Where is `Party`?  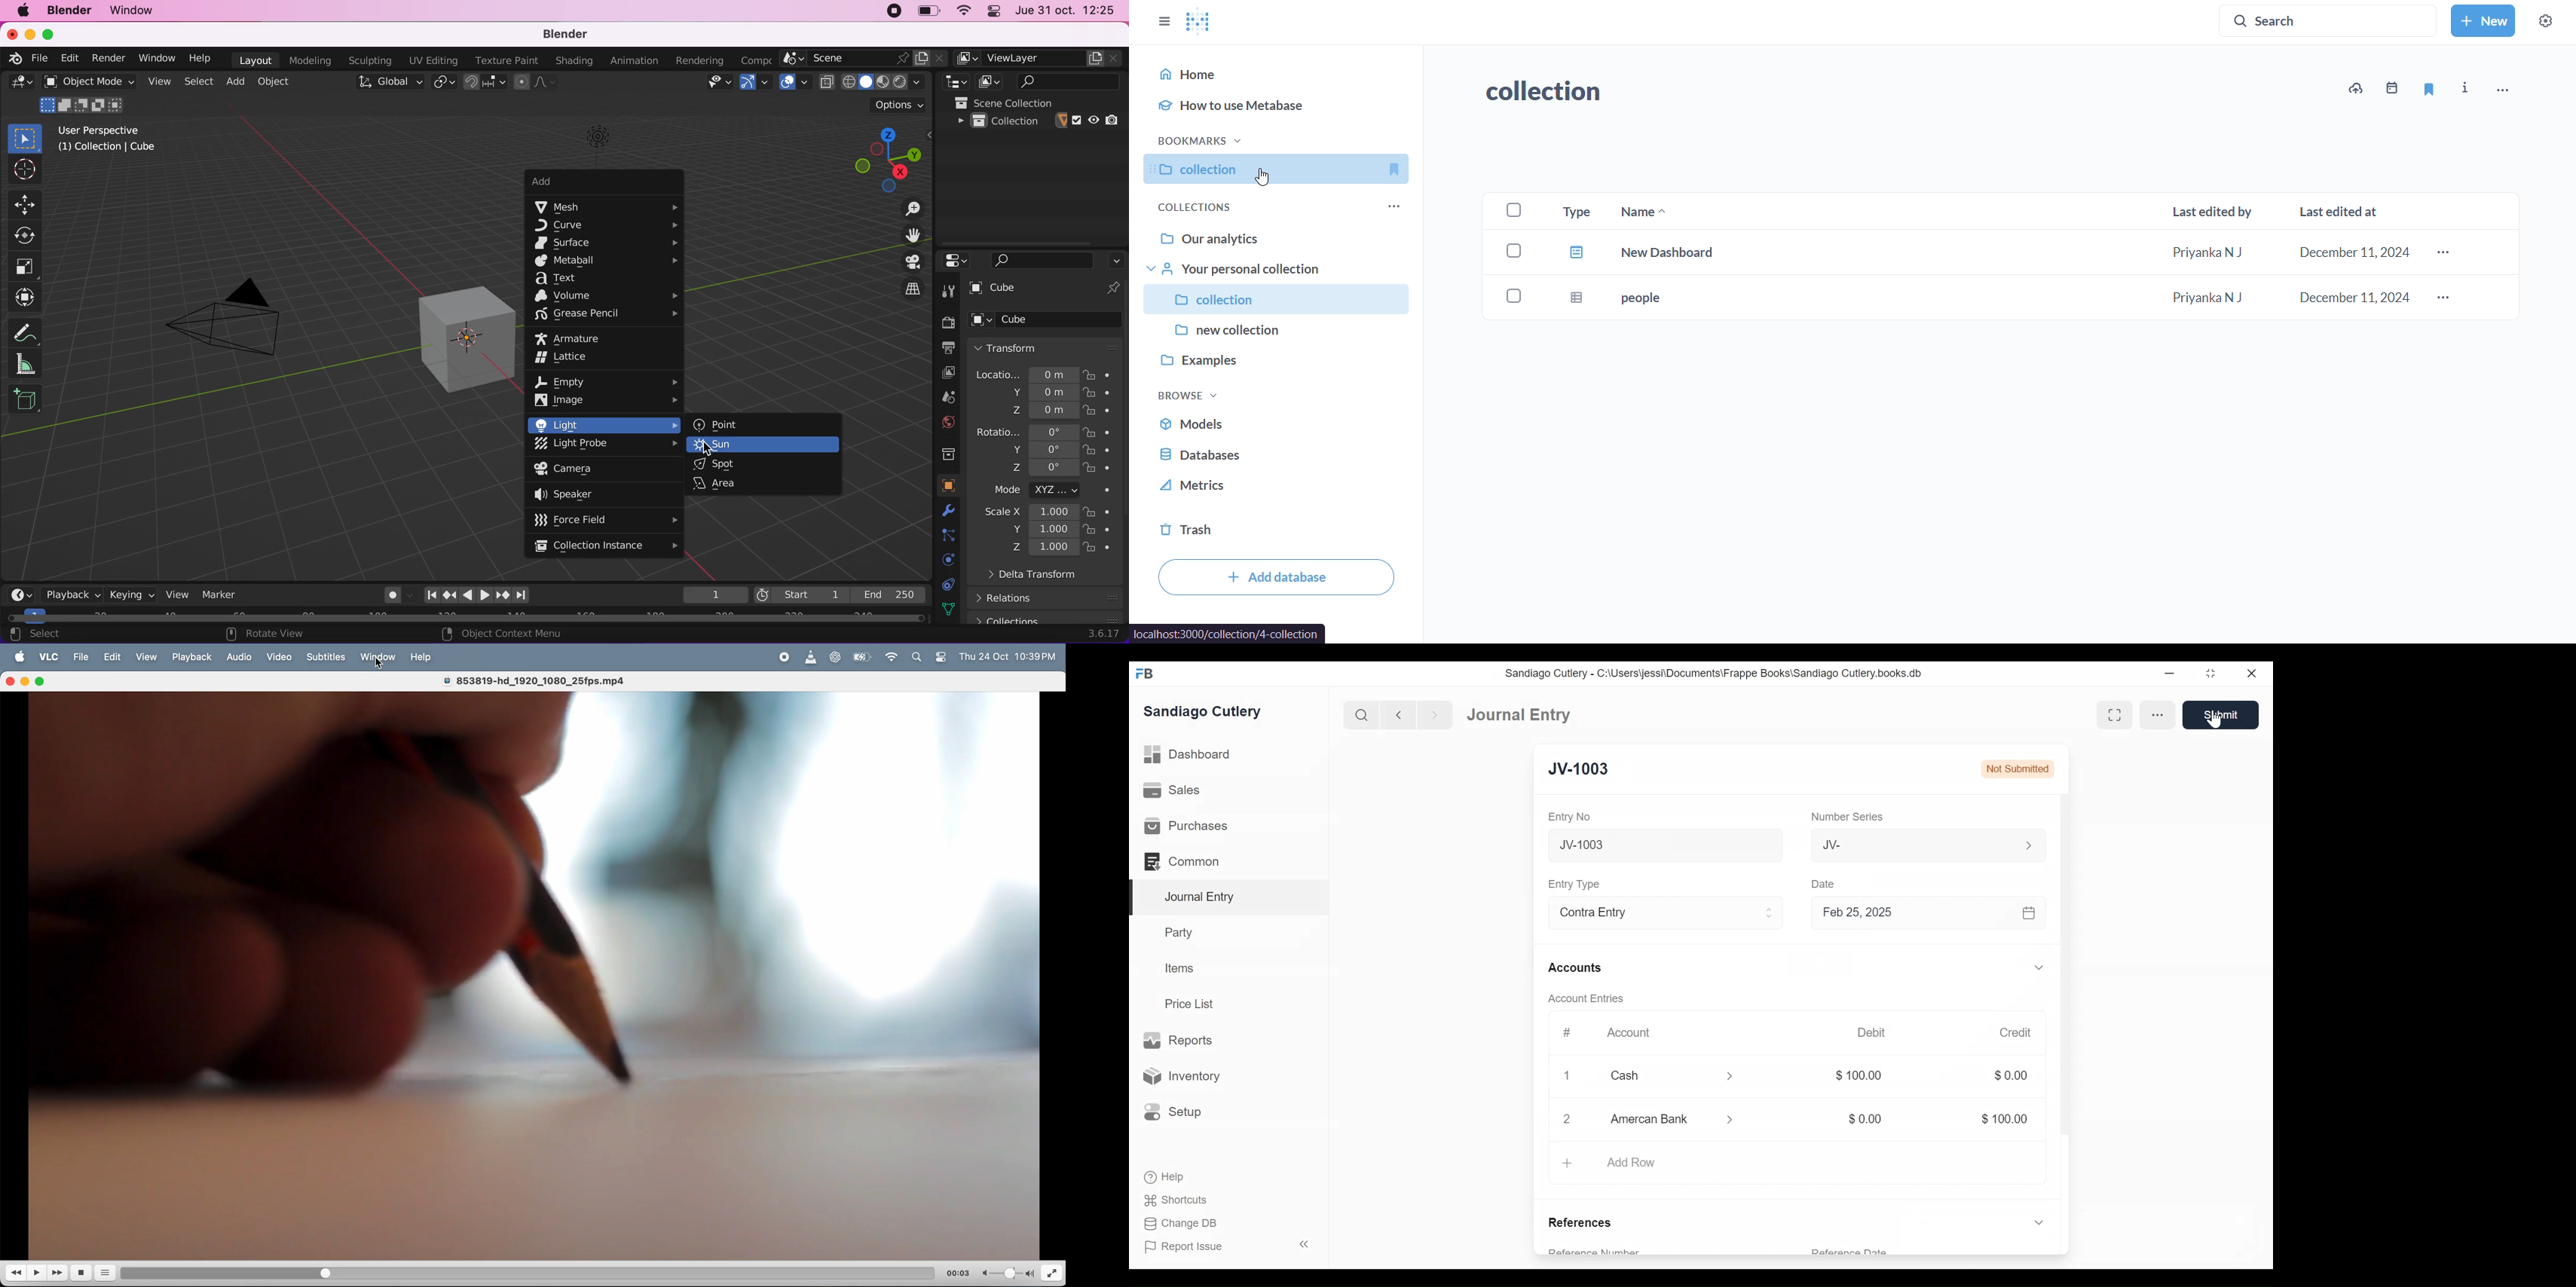 Party is located at coordinates (1177, 932).